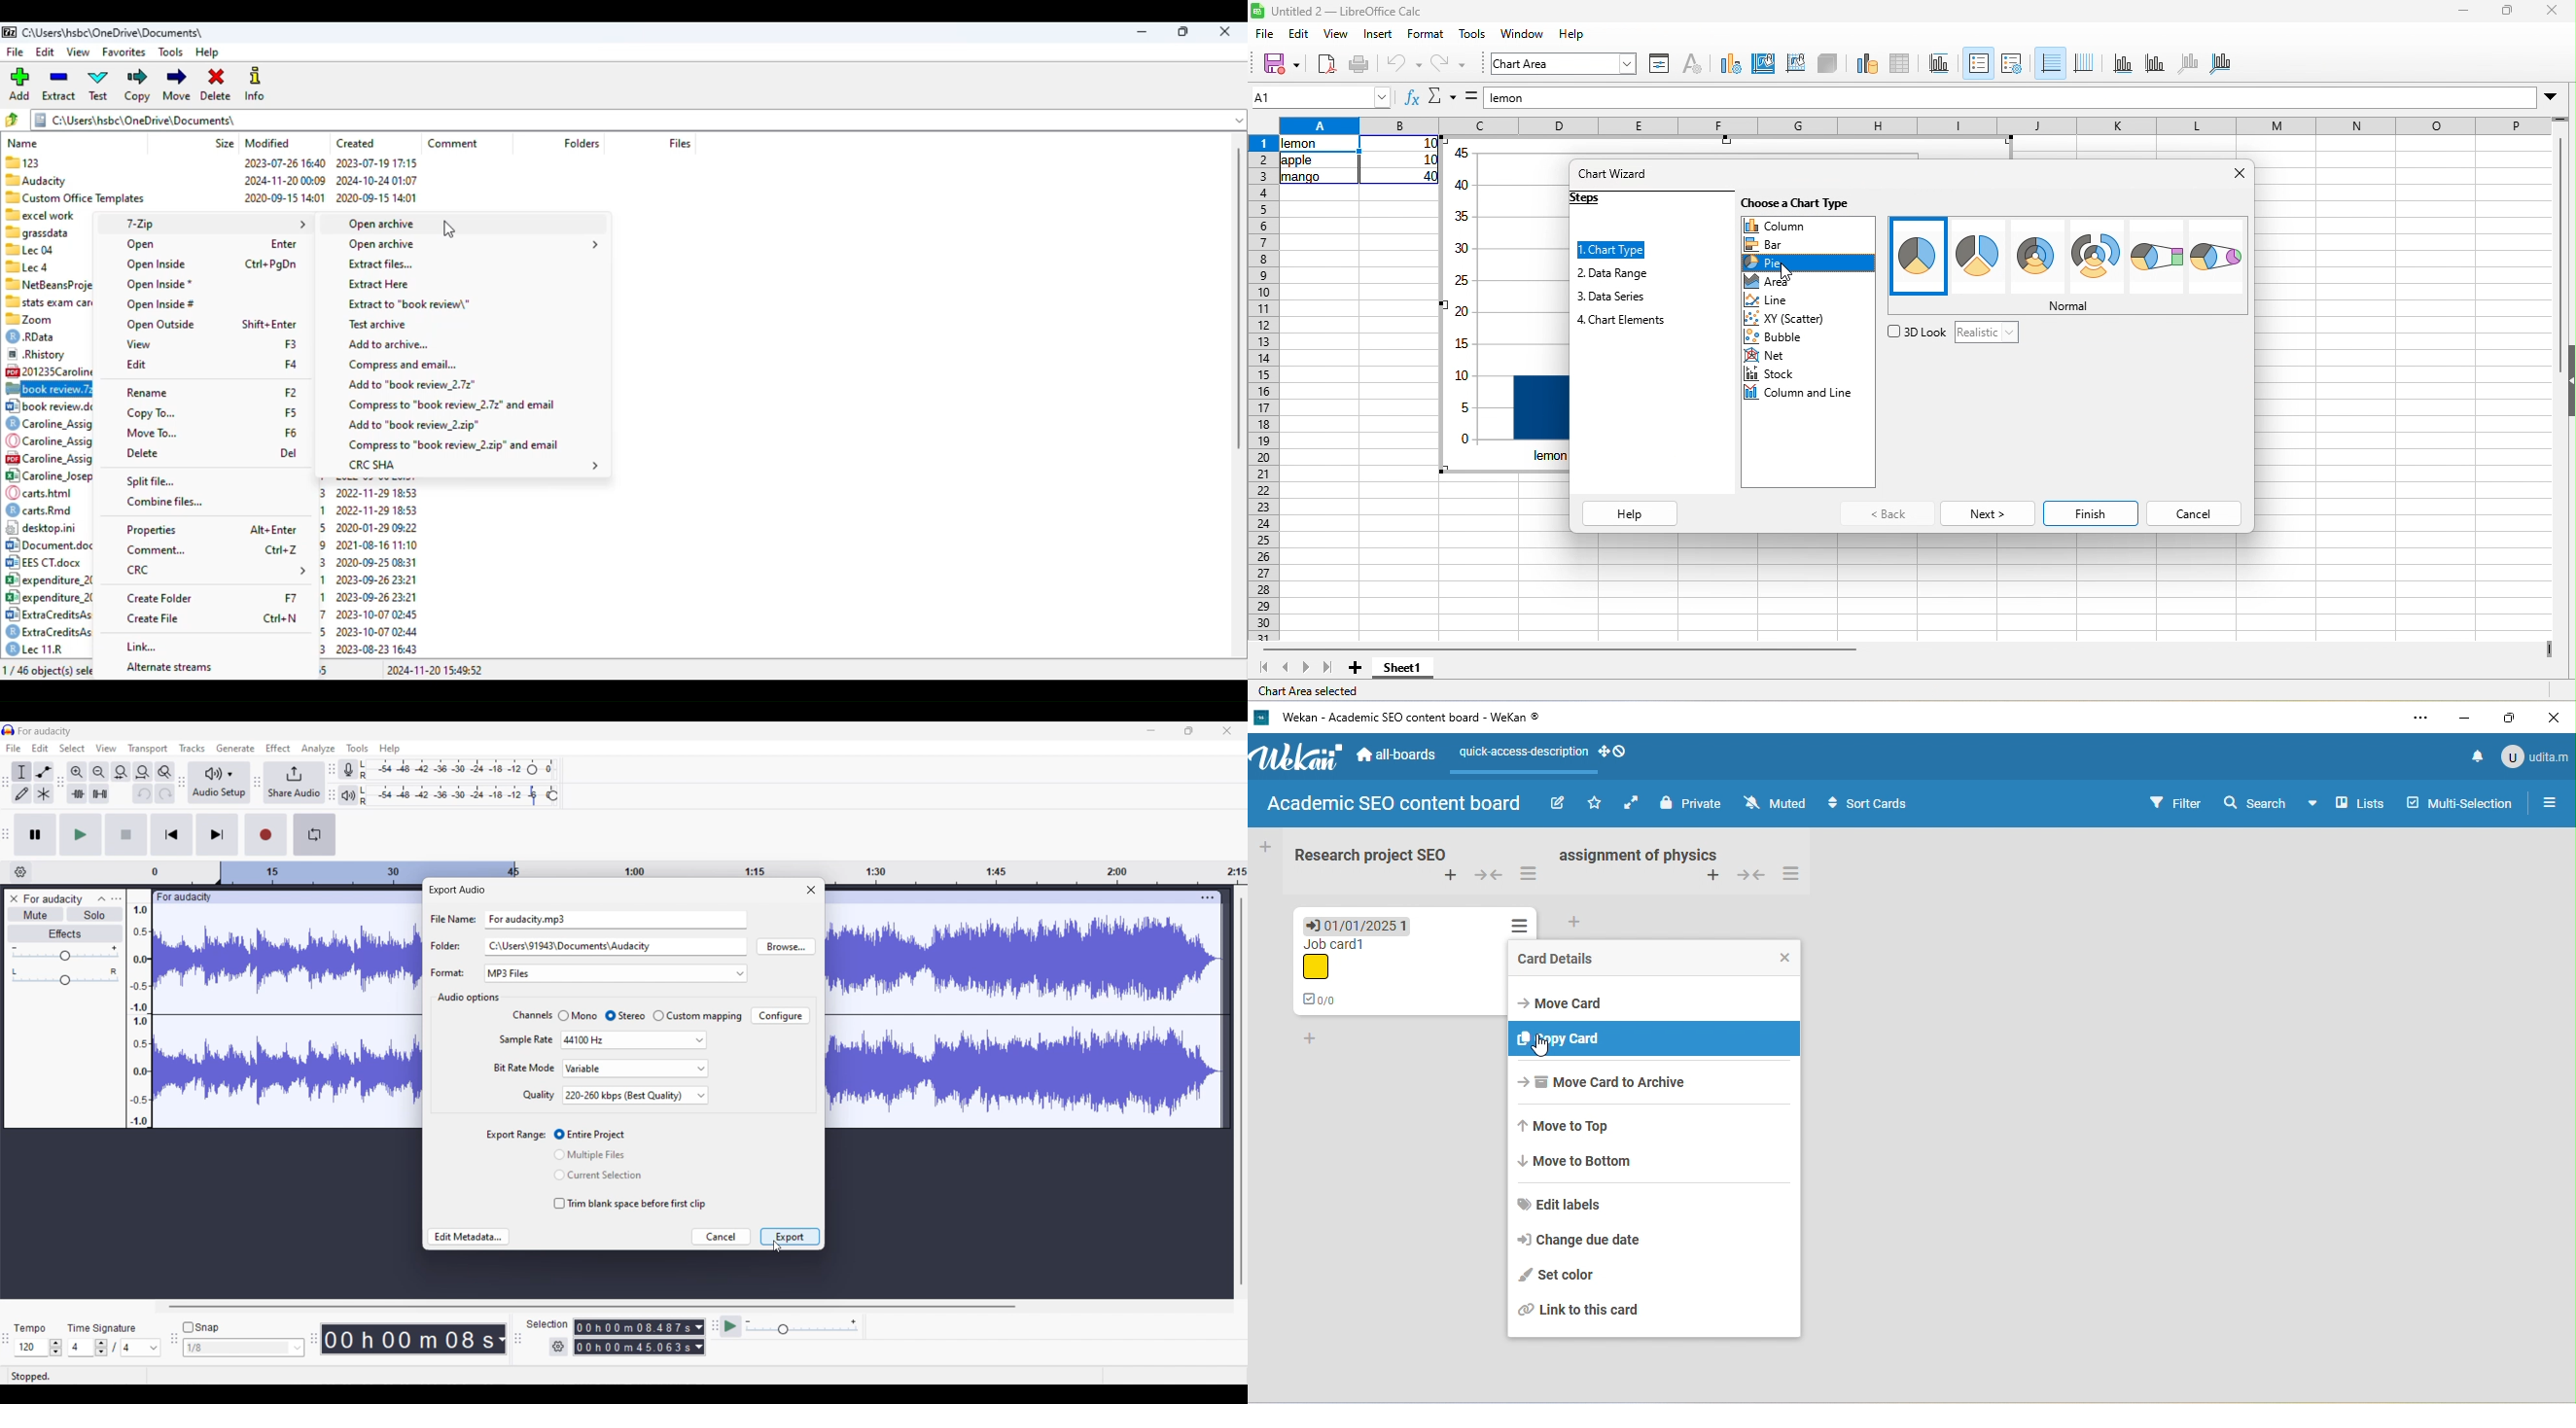 This screenshot has width=2576, height=1428. I want to click on Multi-tool, so click(44, 794).